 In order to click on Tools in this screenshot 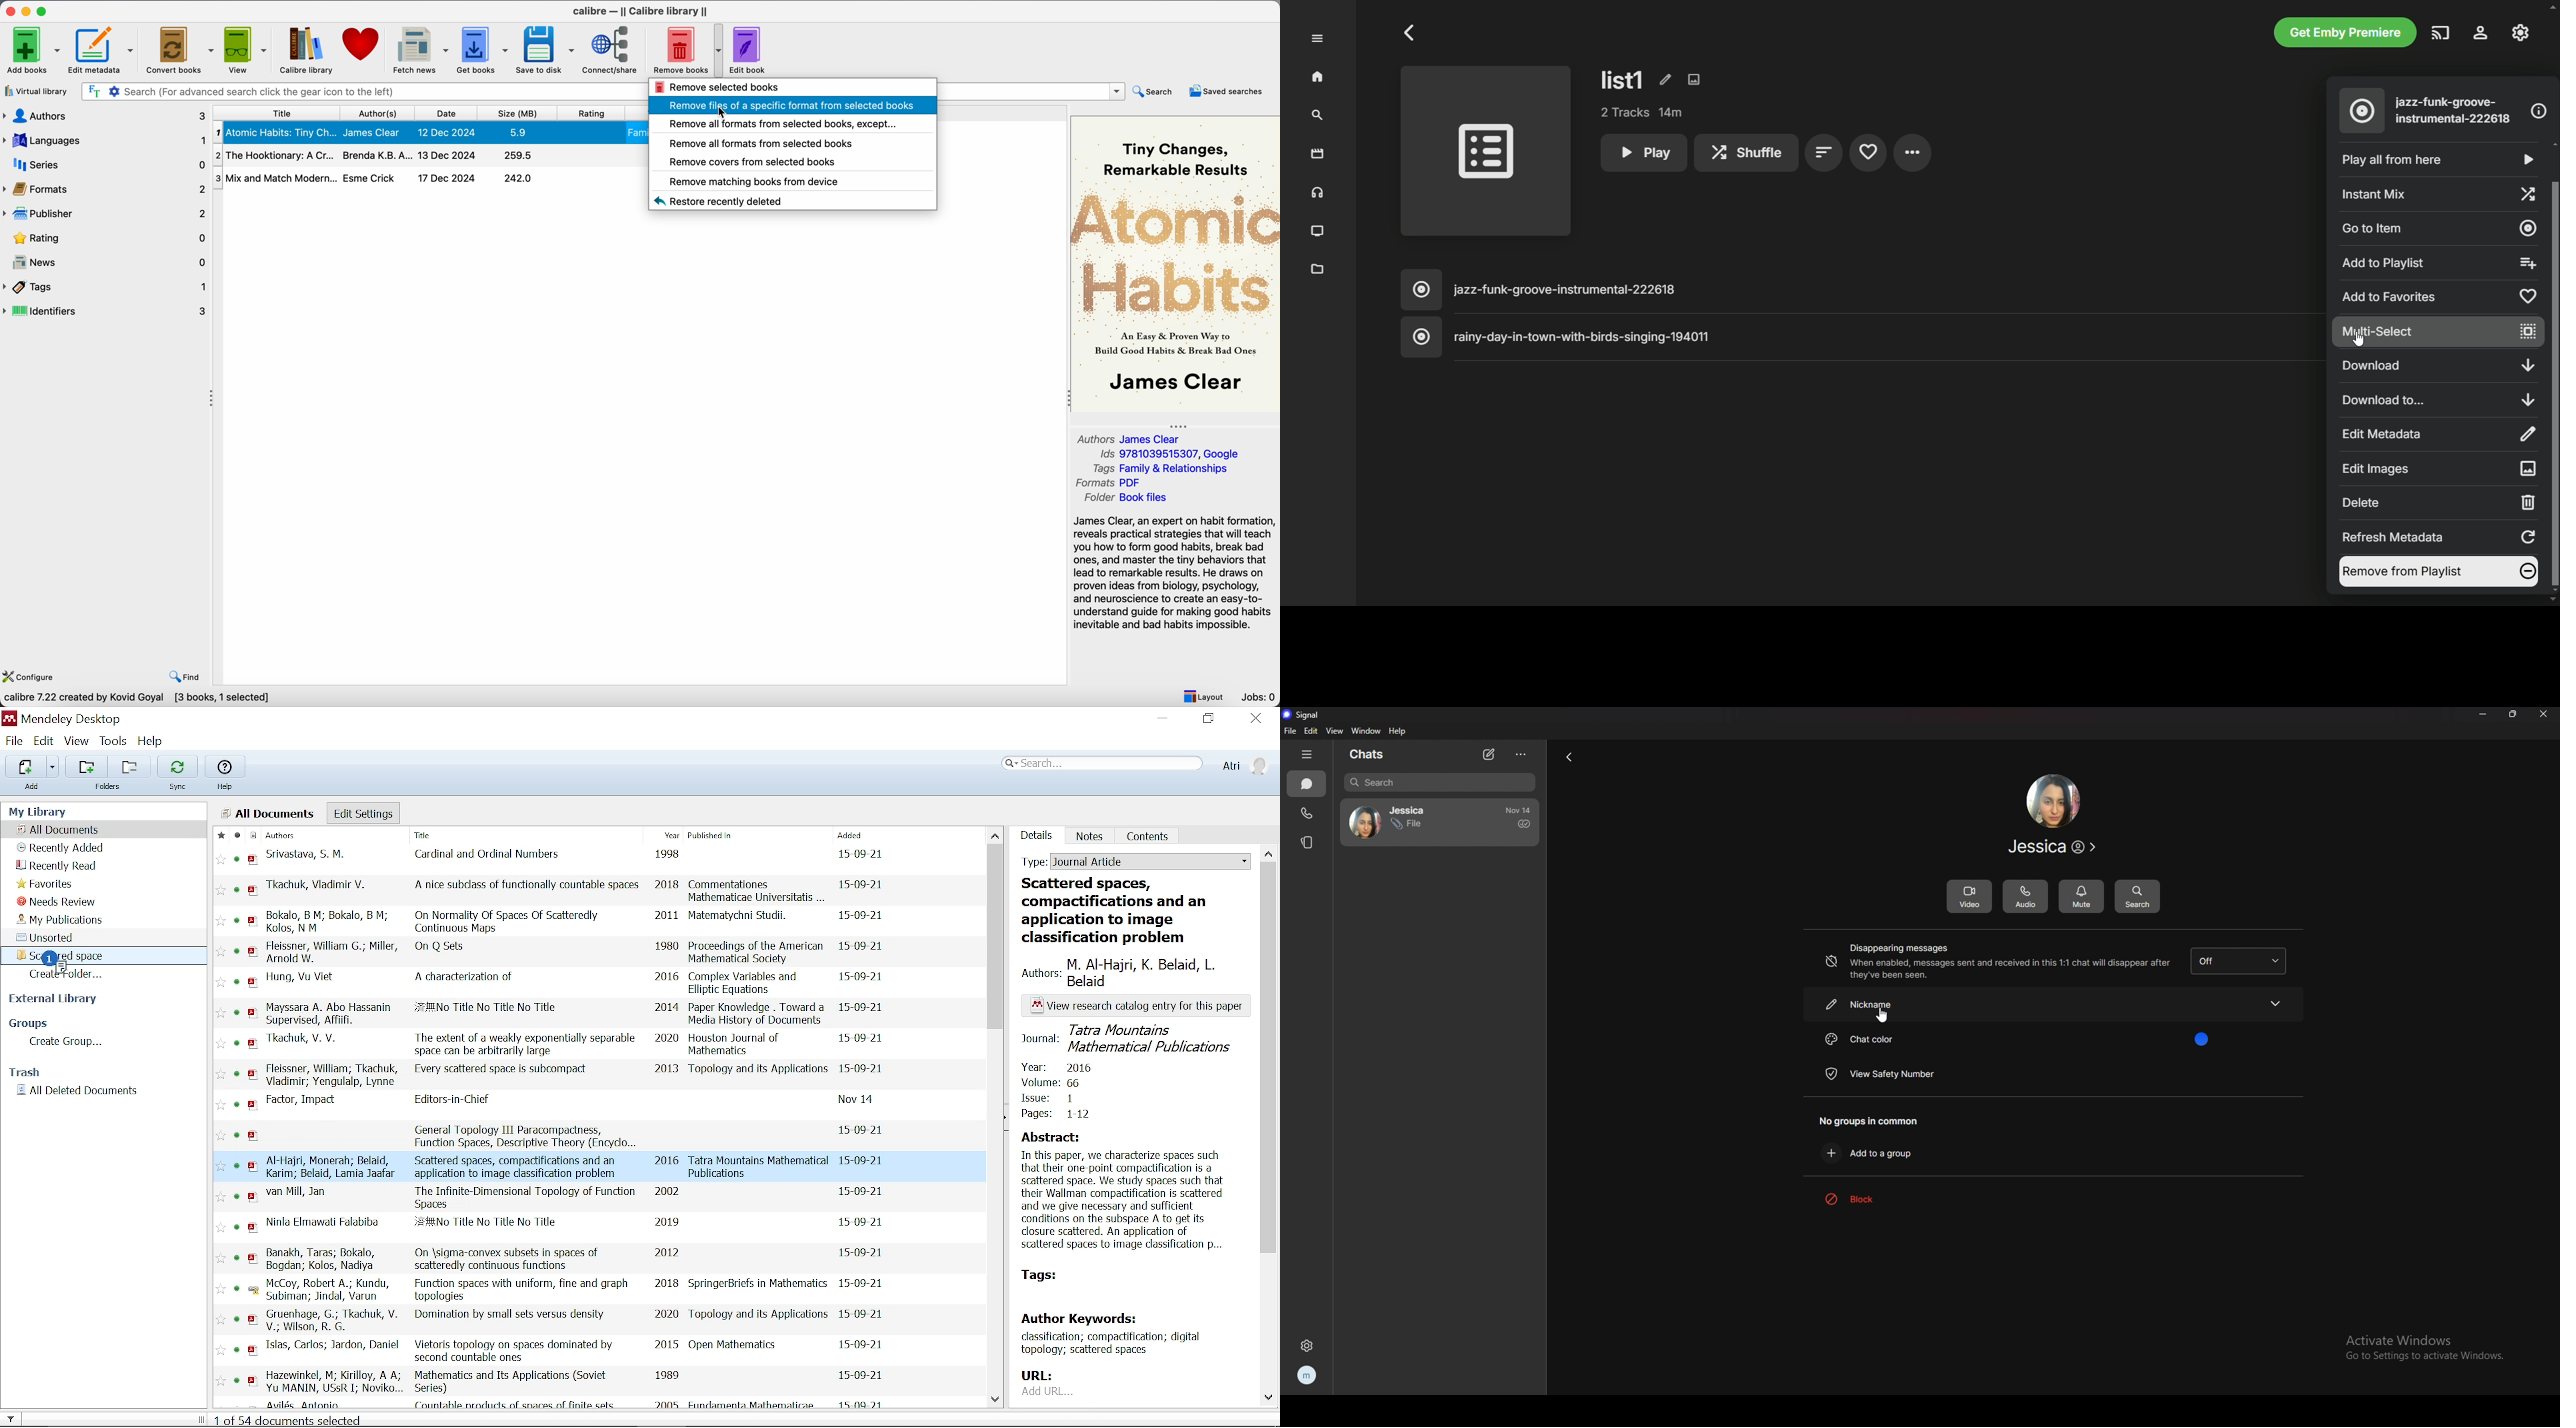, I will do `click(114, 741)`.